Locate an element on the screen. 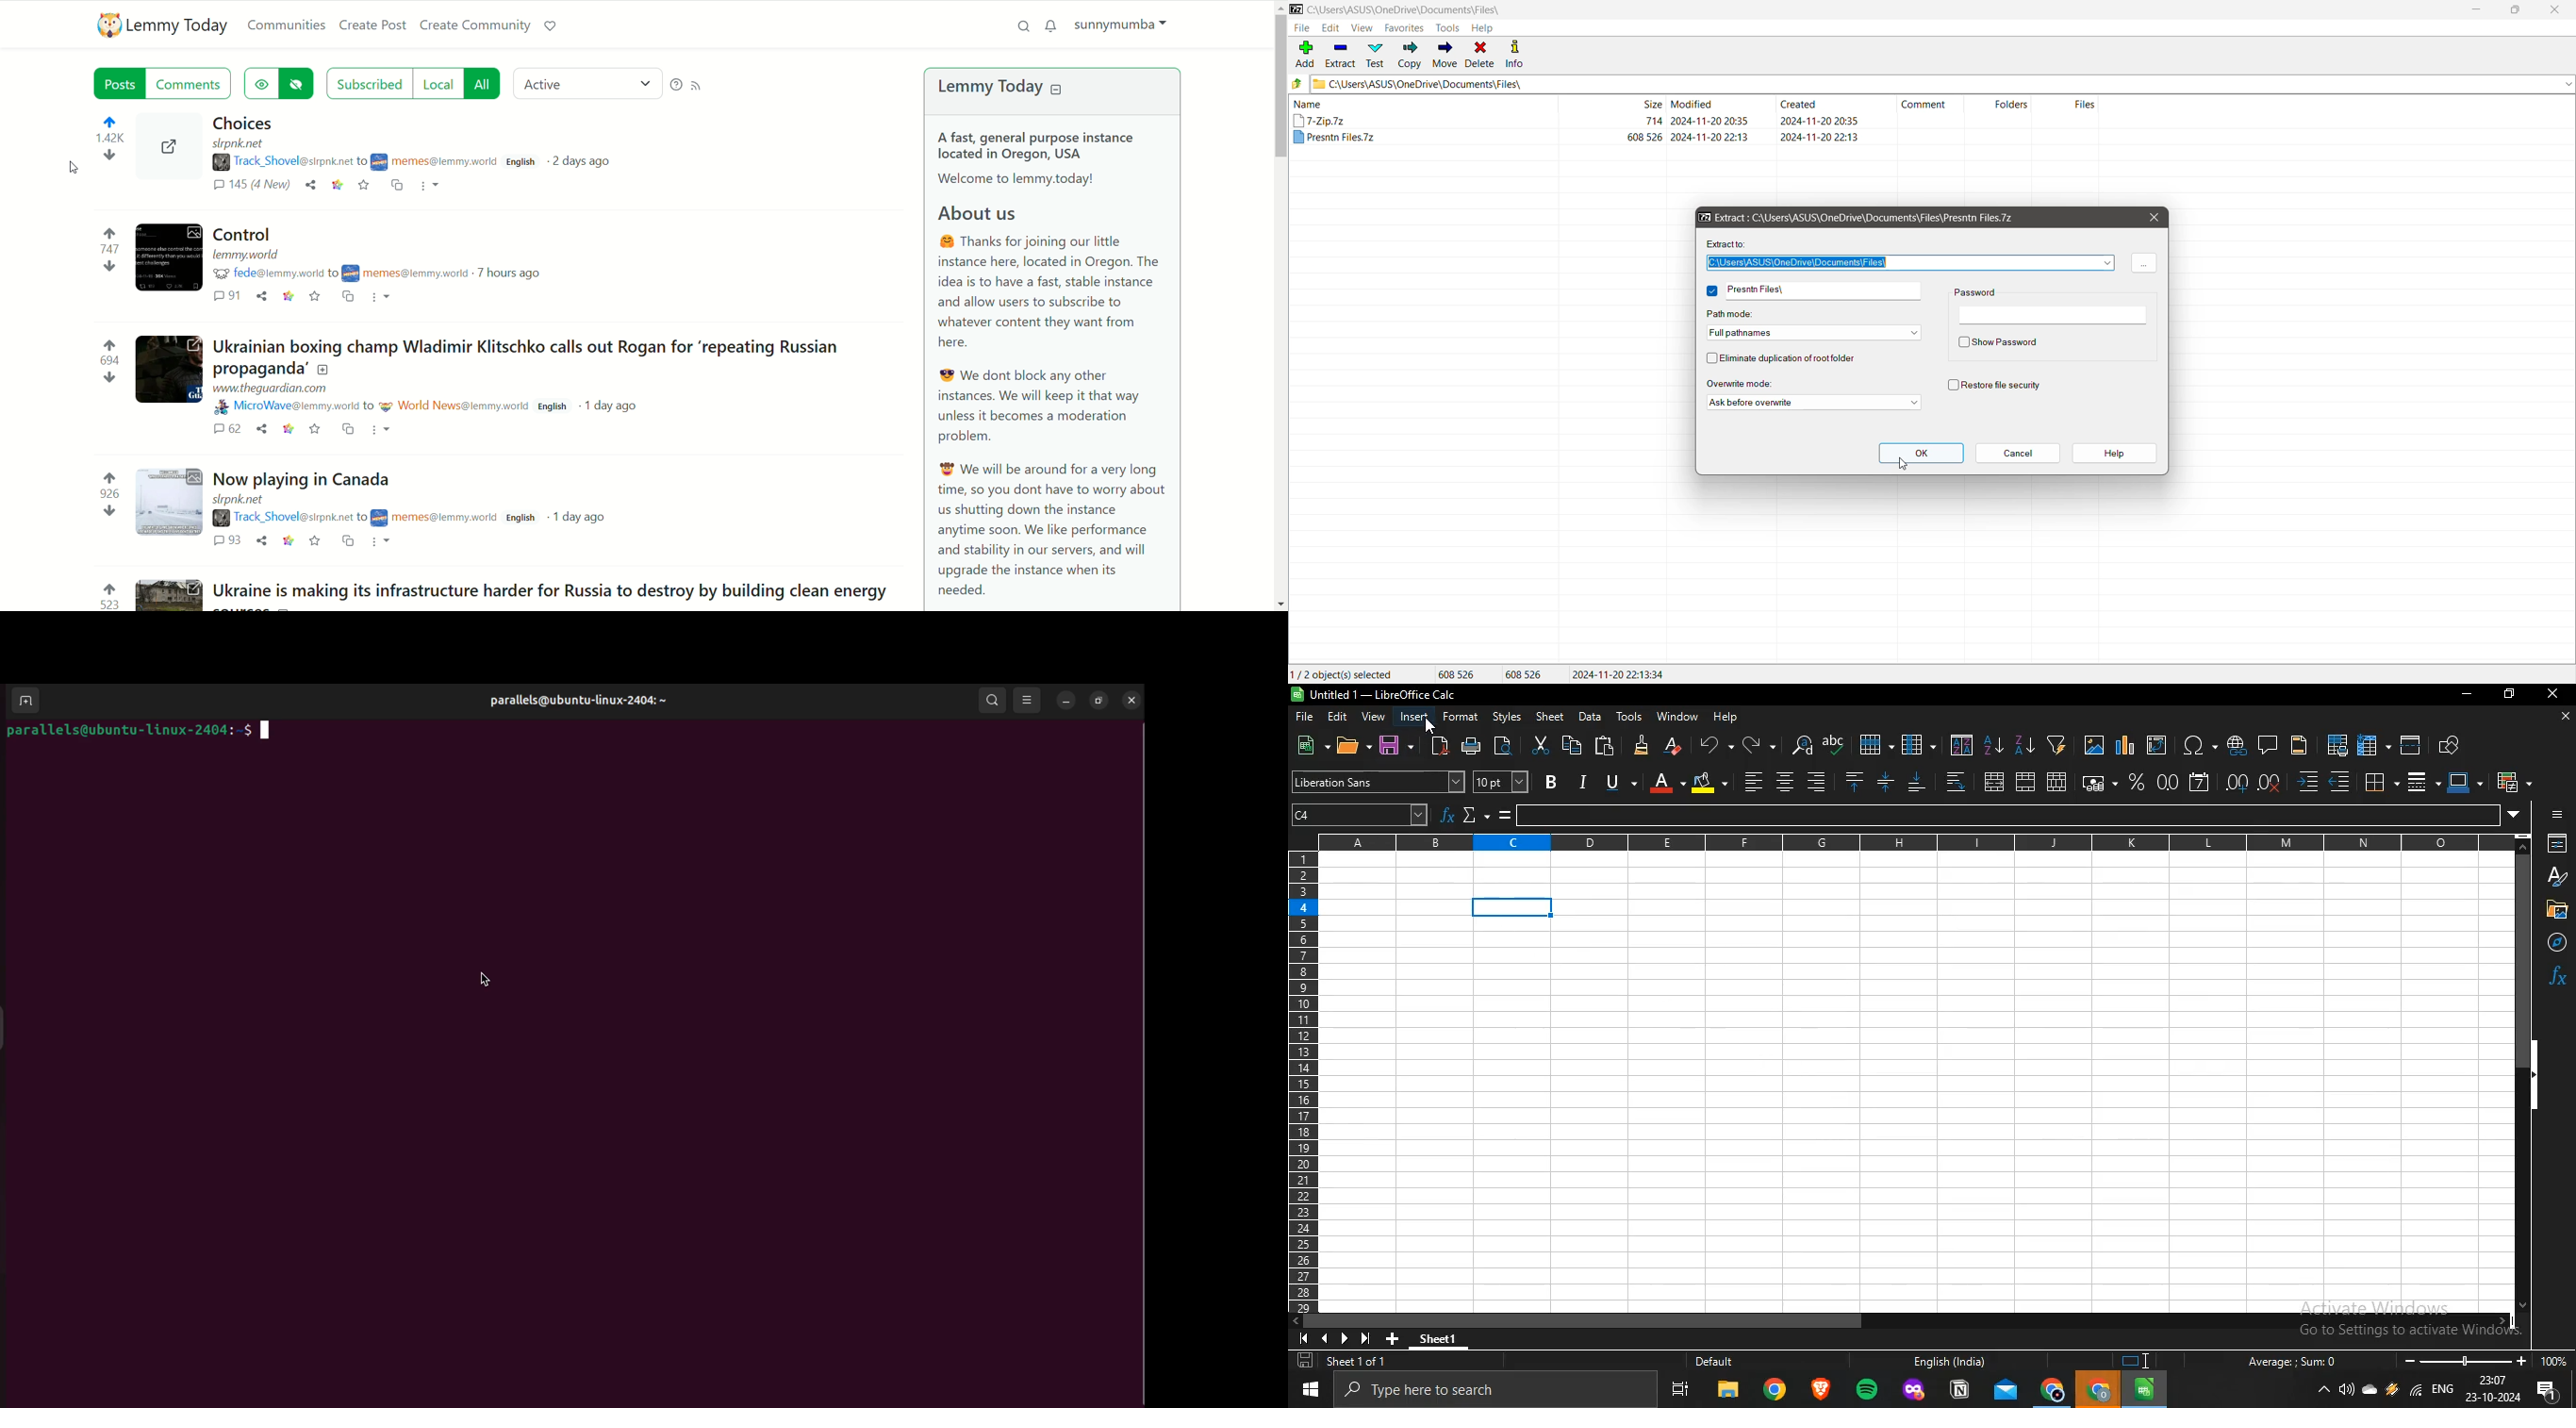 The height and width of the screenshot is (1428, 2576). sheet1 is located at coordinates (1913, 1084).